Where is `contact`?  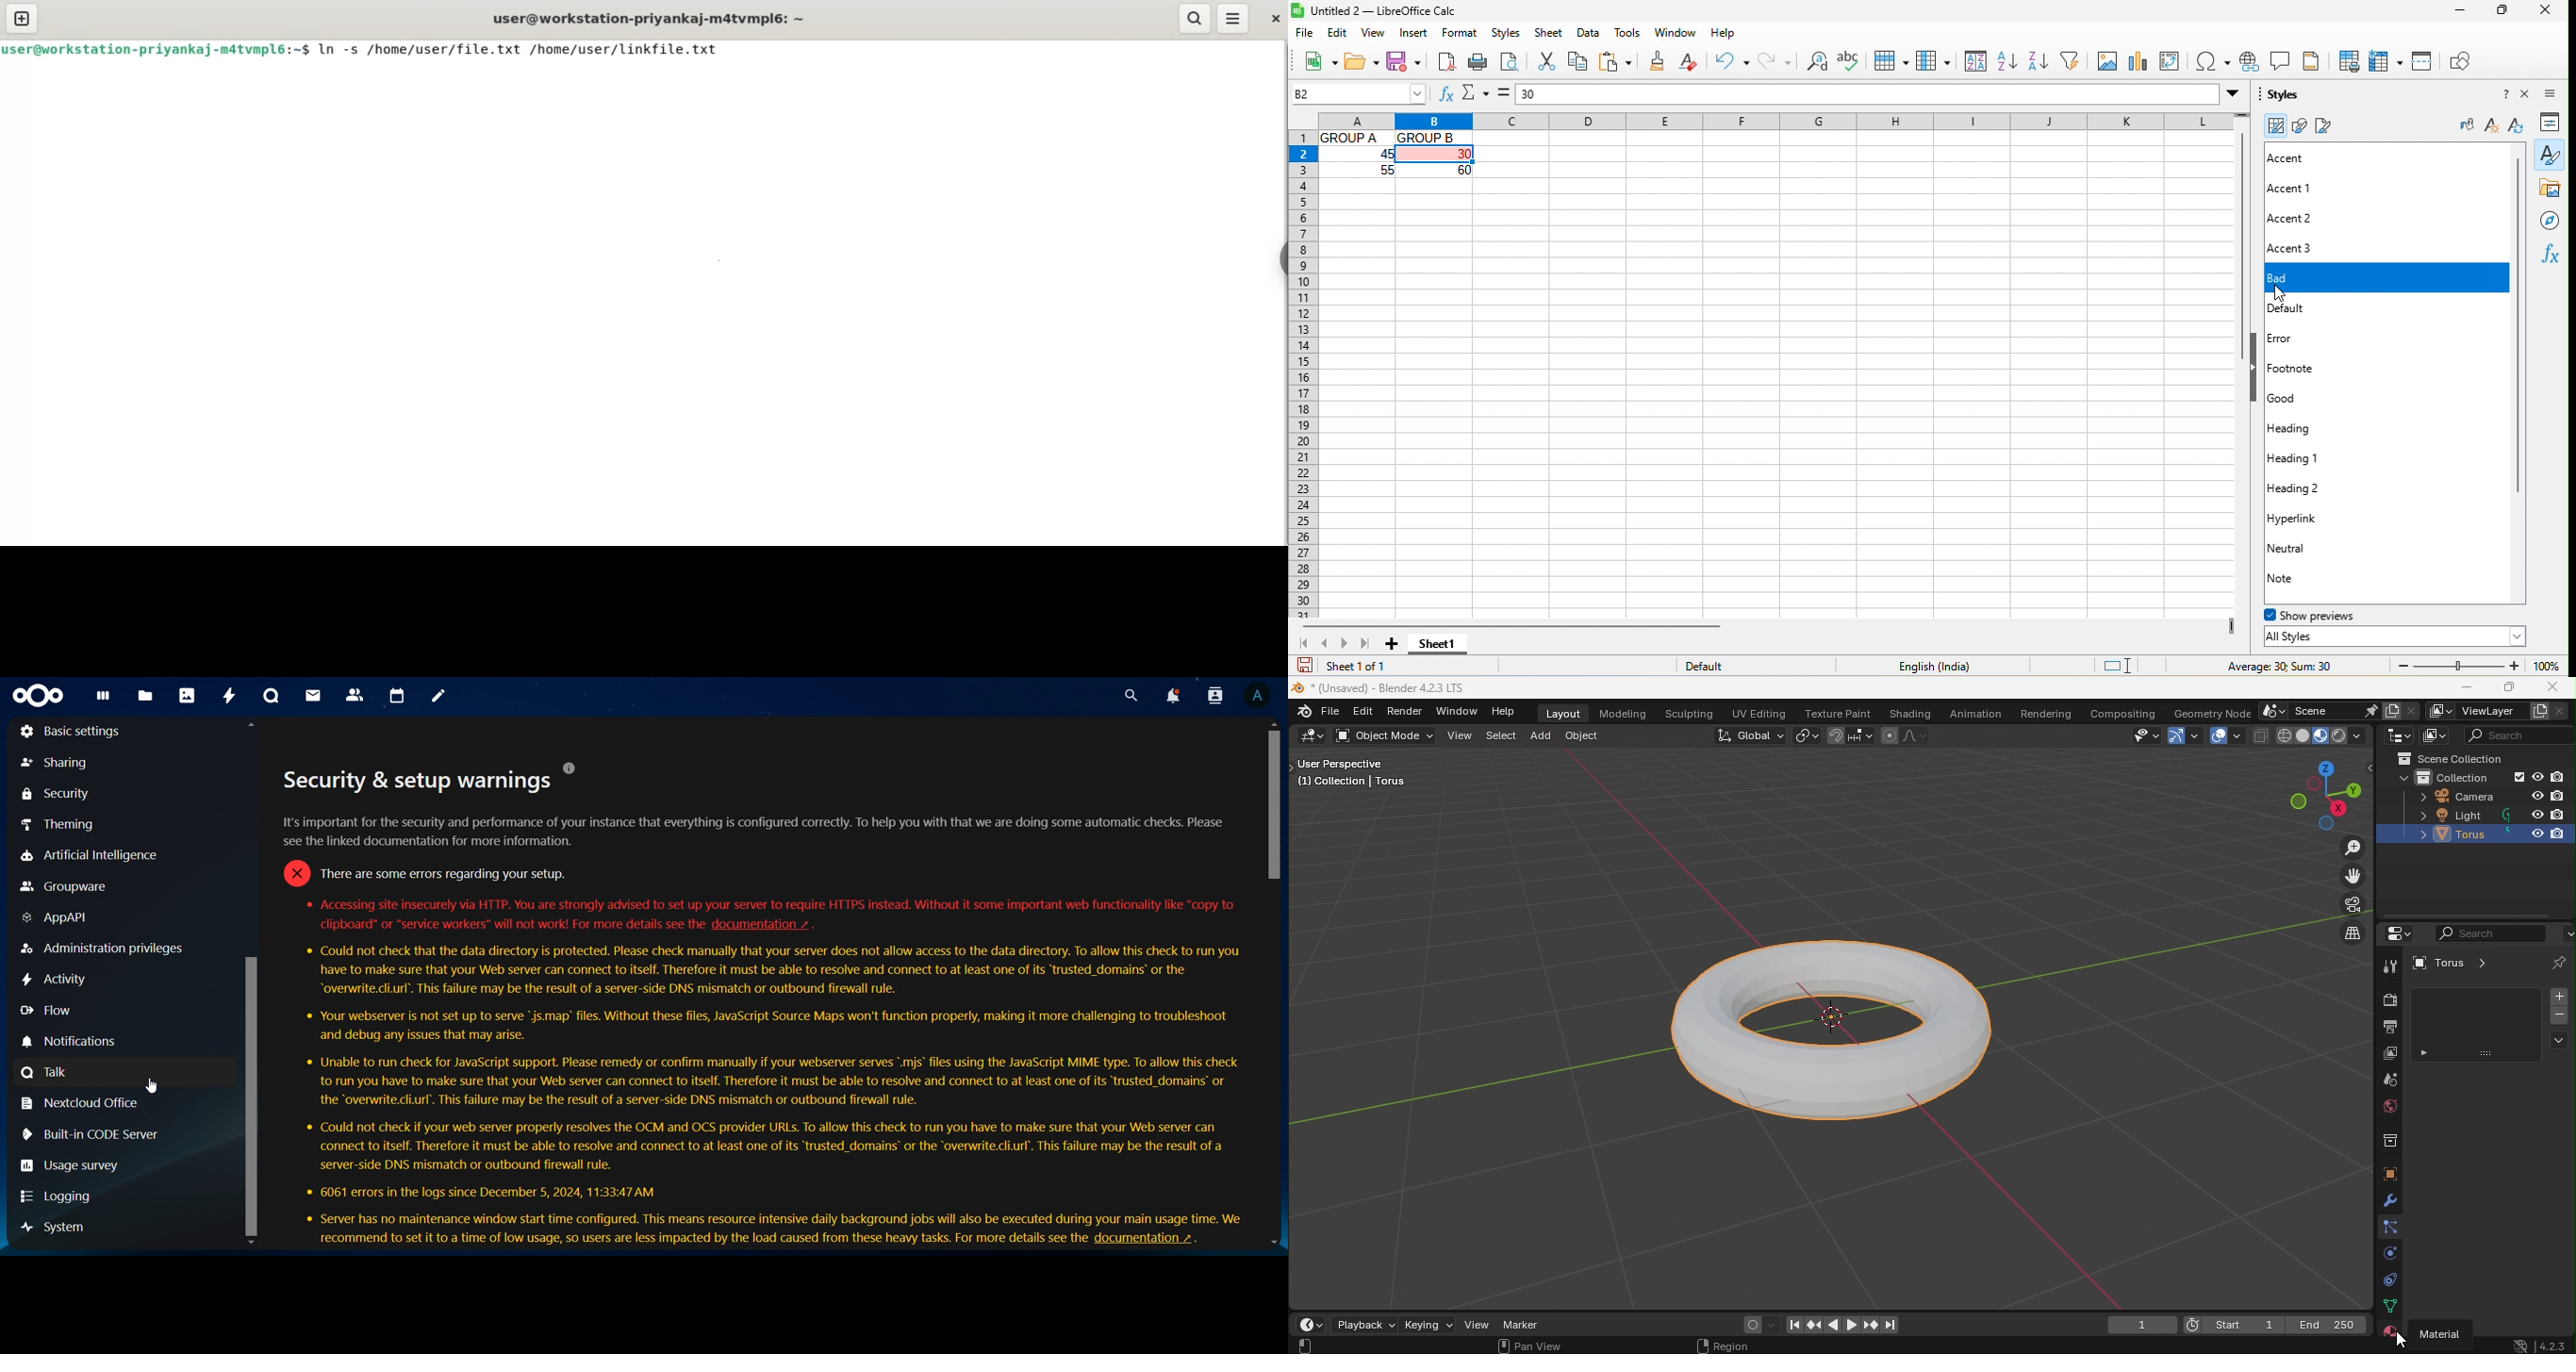 contact is located at coordinates (358, 696).